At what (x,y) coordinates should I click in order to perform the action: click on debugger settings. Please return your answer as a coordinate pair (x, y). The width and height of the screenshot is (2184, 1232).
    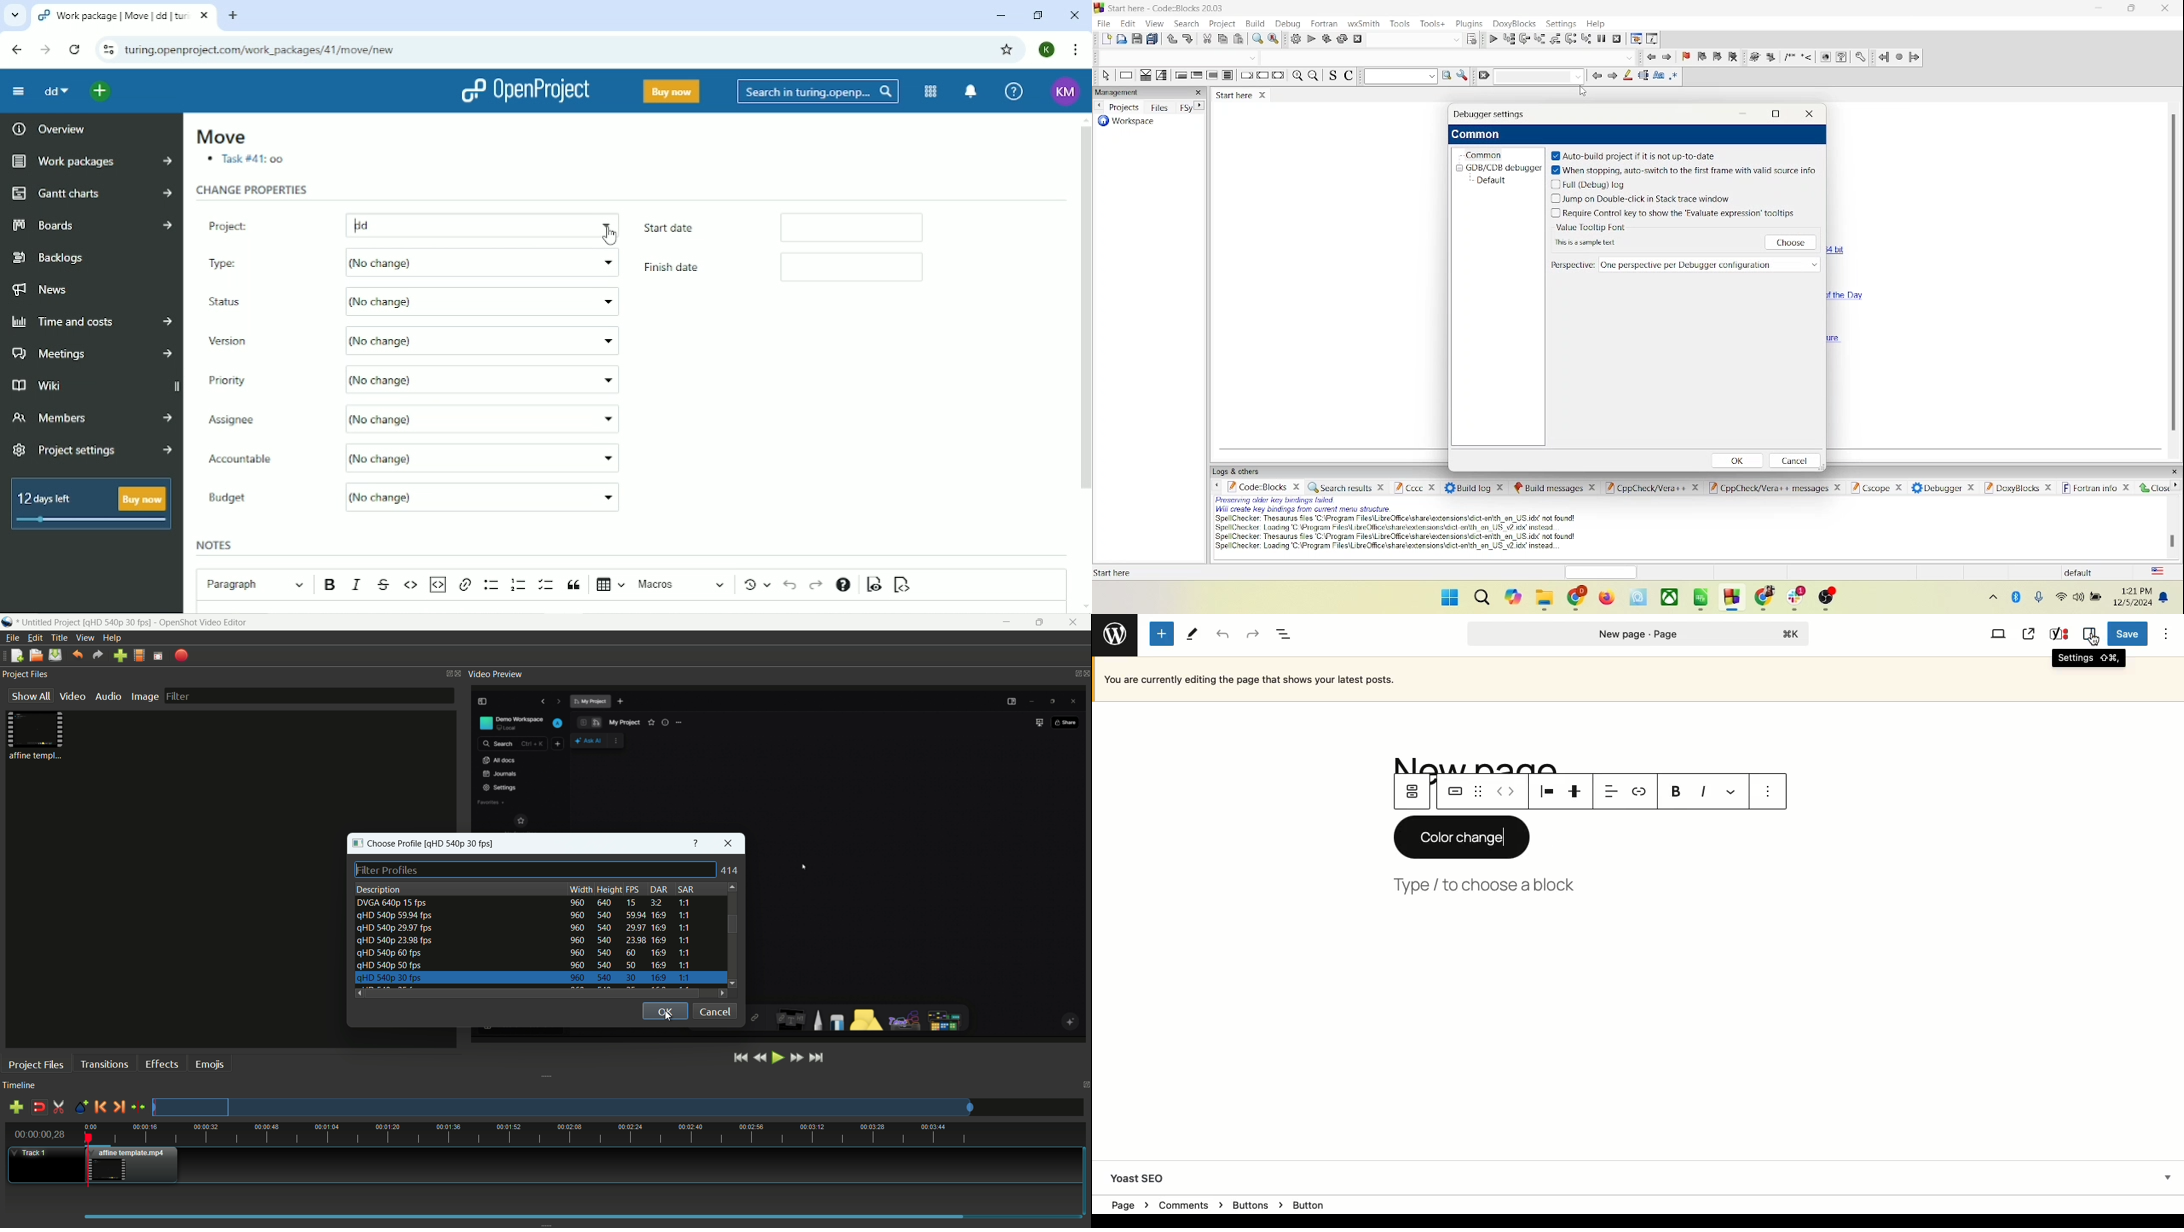
    Looking at the image, I should click on (1489, 114).